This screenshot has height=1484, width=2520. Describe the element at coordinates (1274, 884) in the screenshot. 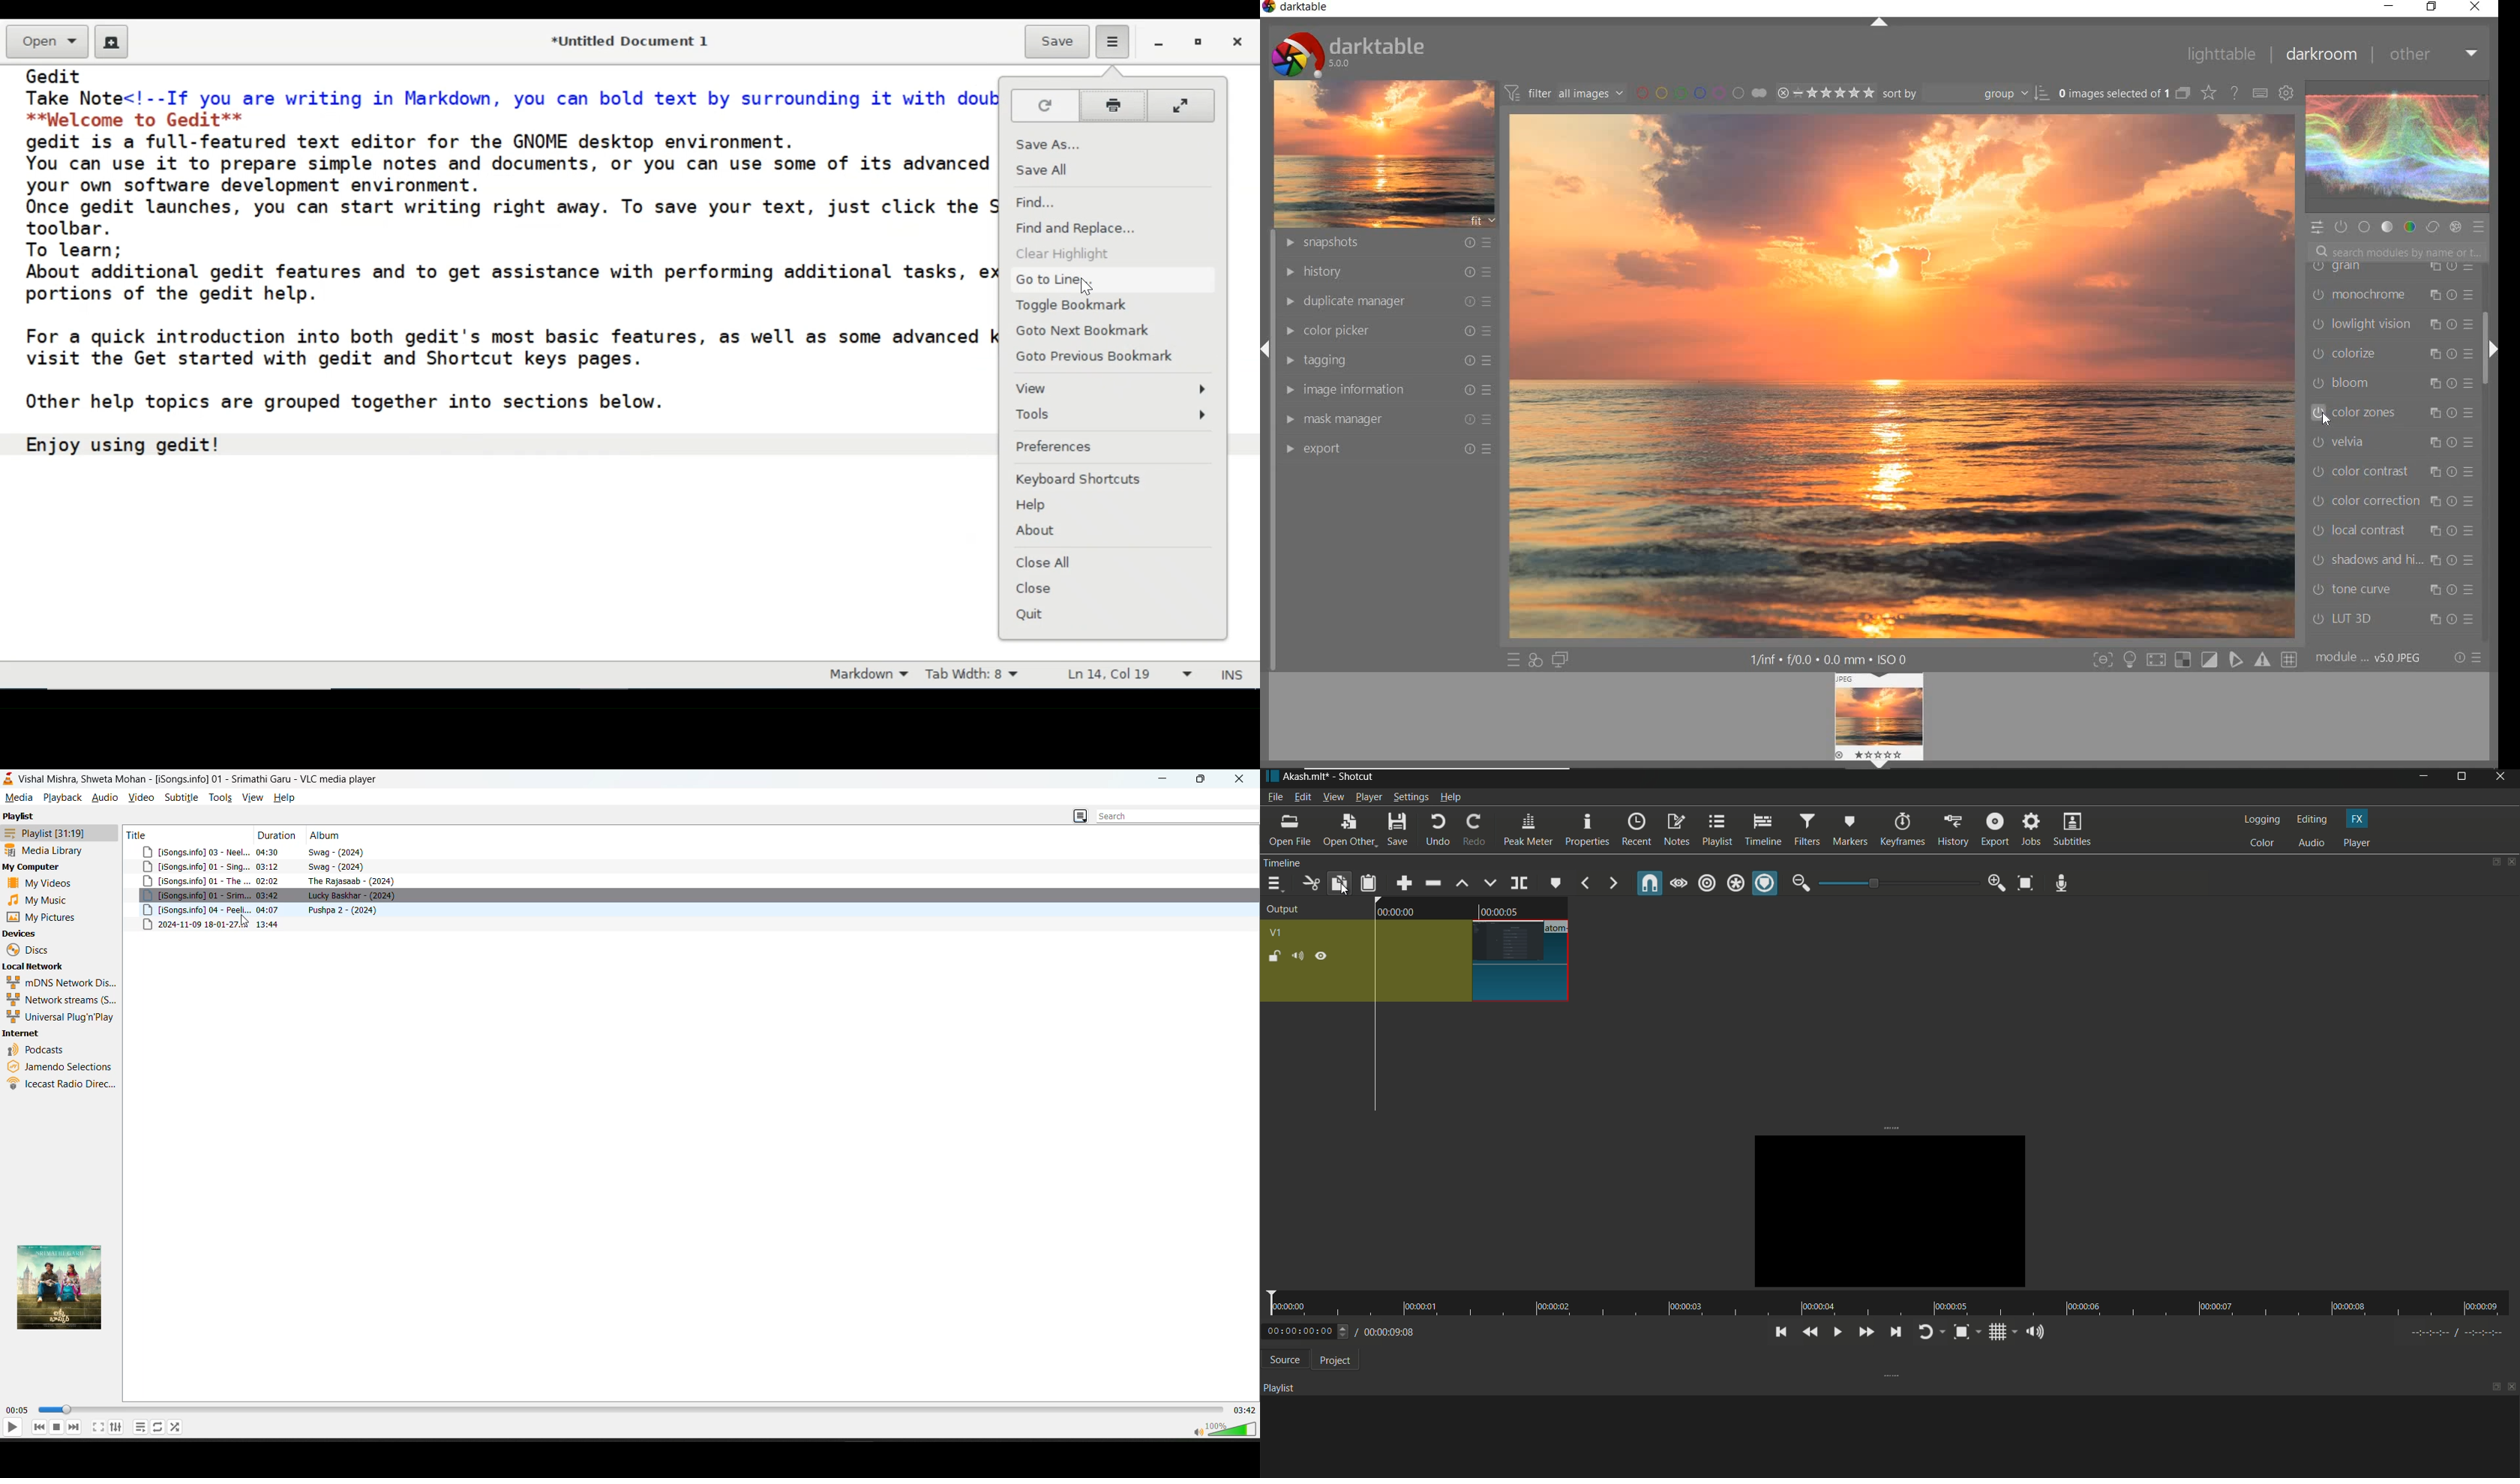

I see `timeline menu` at that location.